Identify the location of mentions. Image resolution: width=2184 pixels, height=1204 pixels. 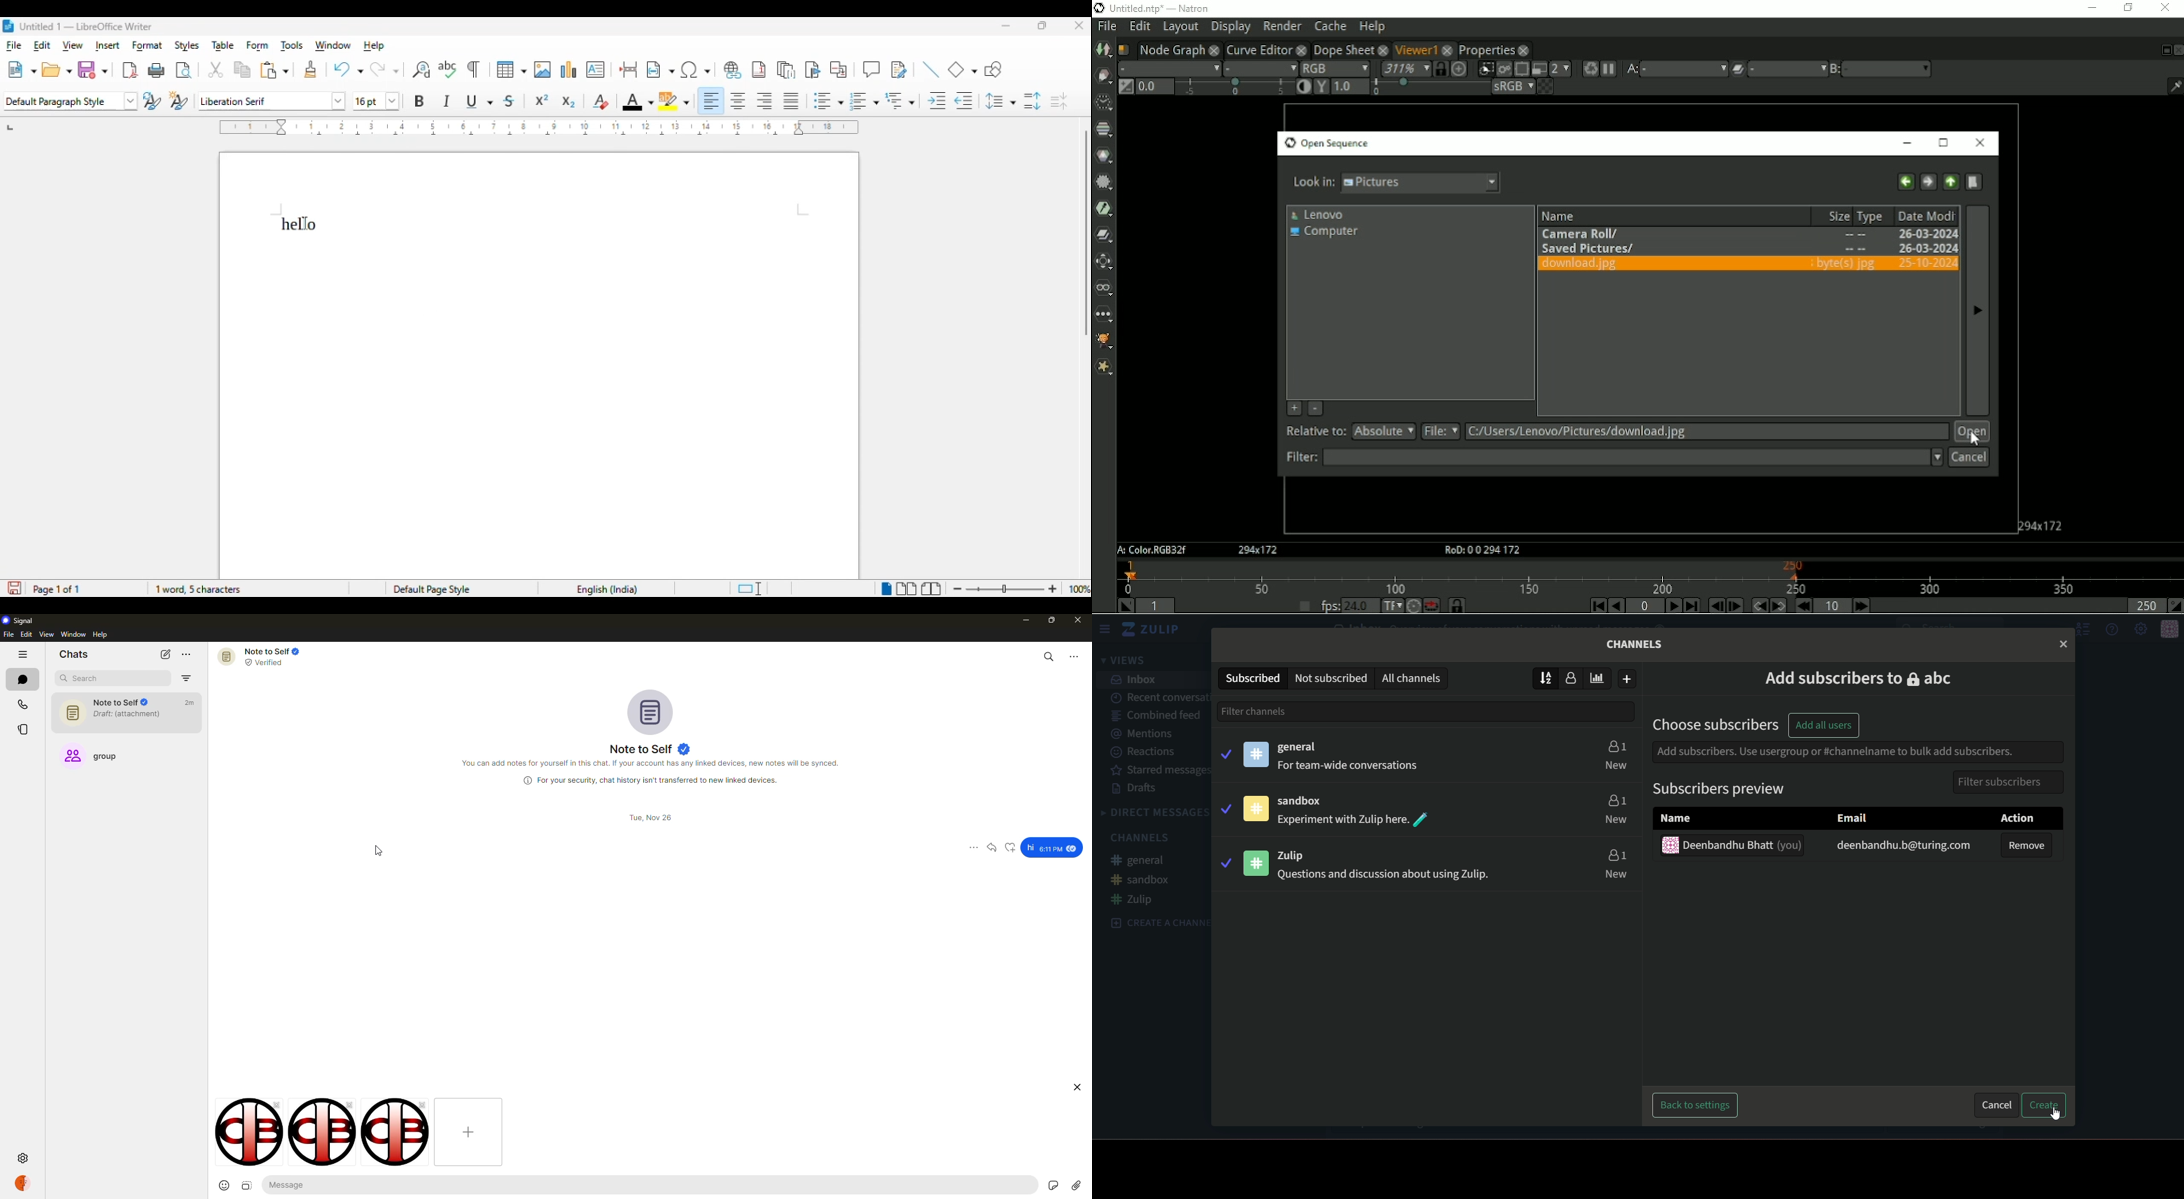
(1147, 734).